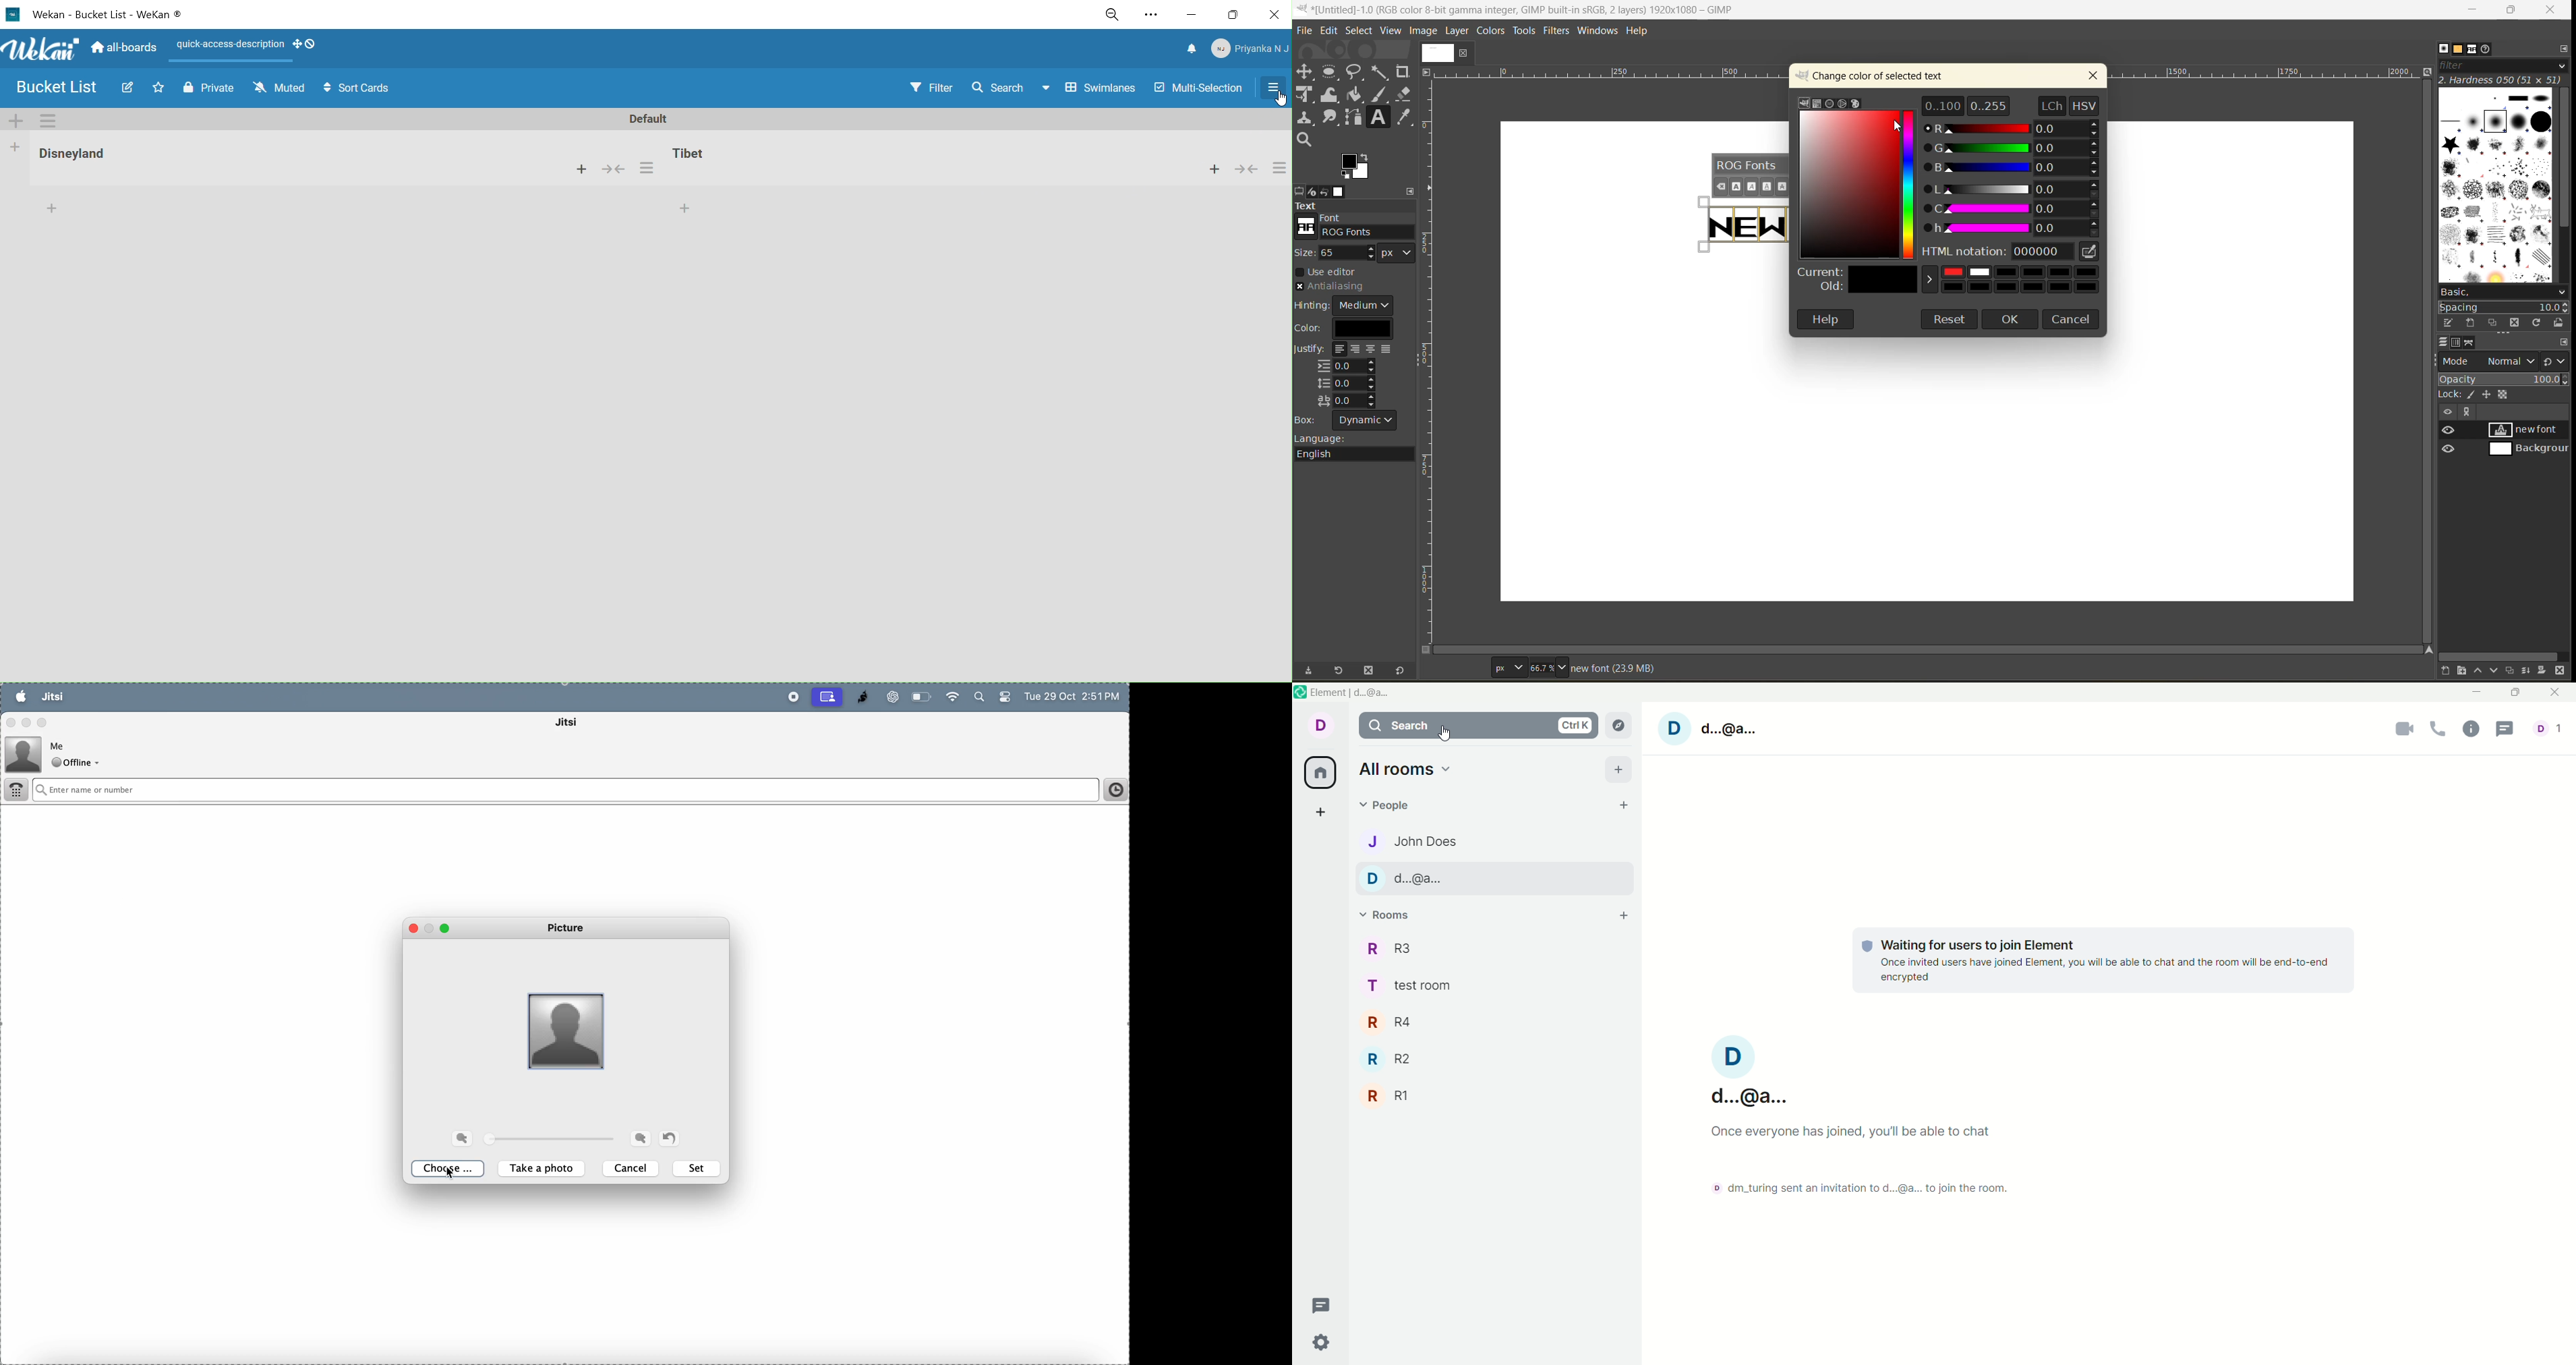 This screenshot has width=2576, height=1372. What do you see at coordinates (933, 88) in the screenshot?
I see `filter` at bounding box center [933, 88].